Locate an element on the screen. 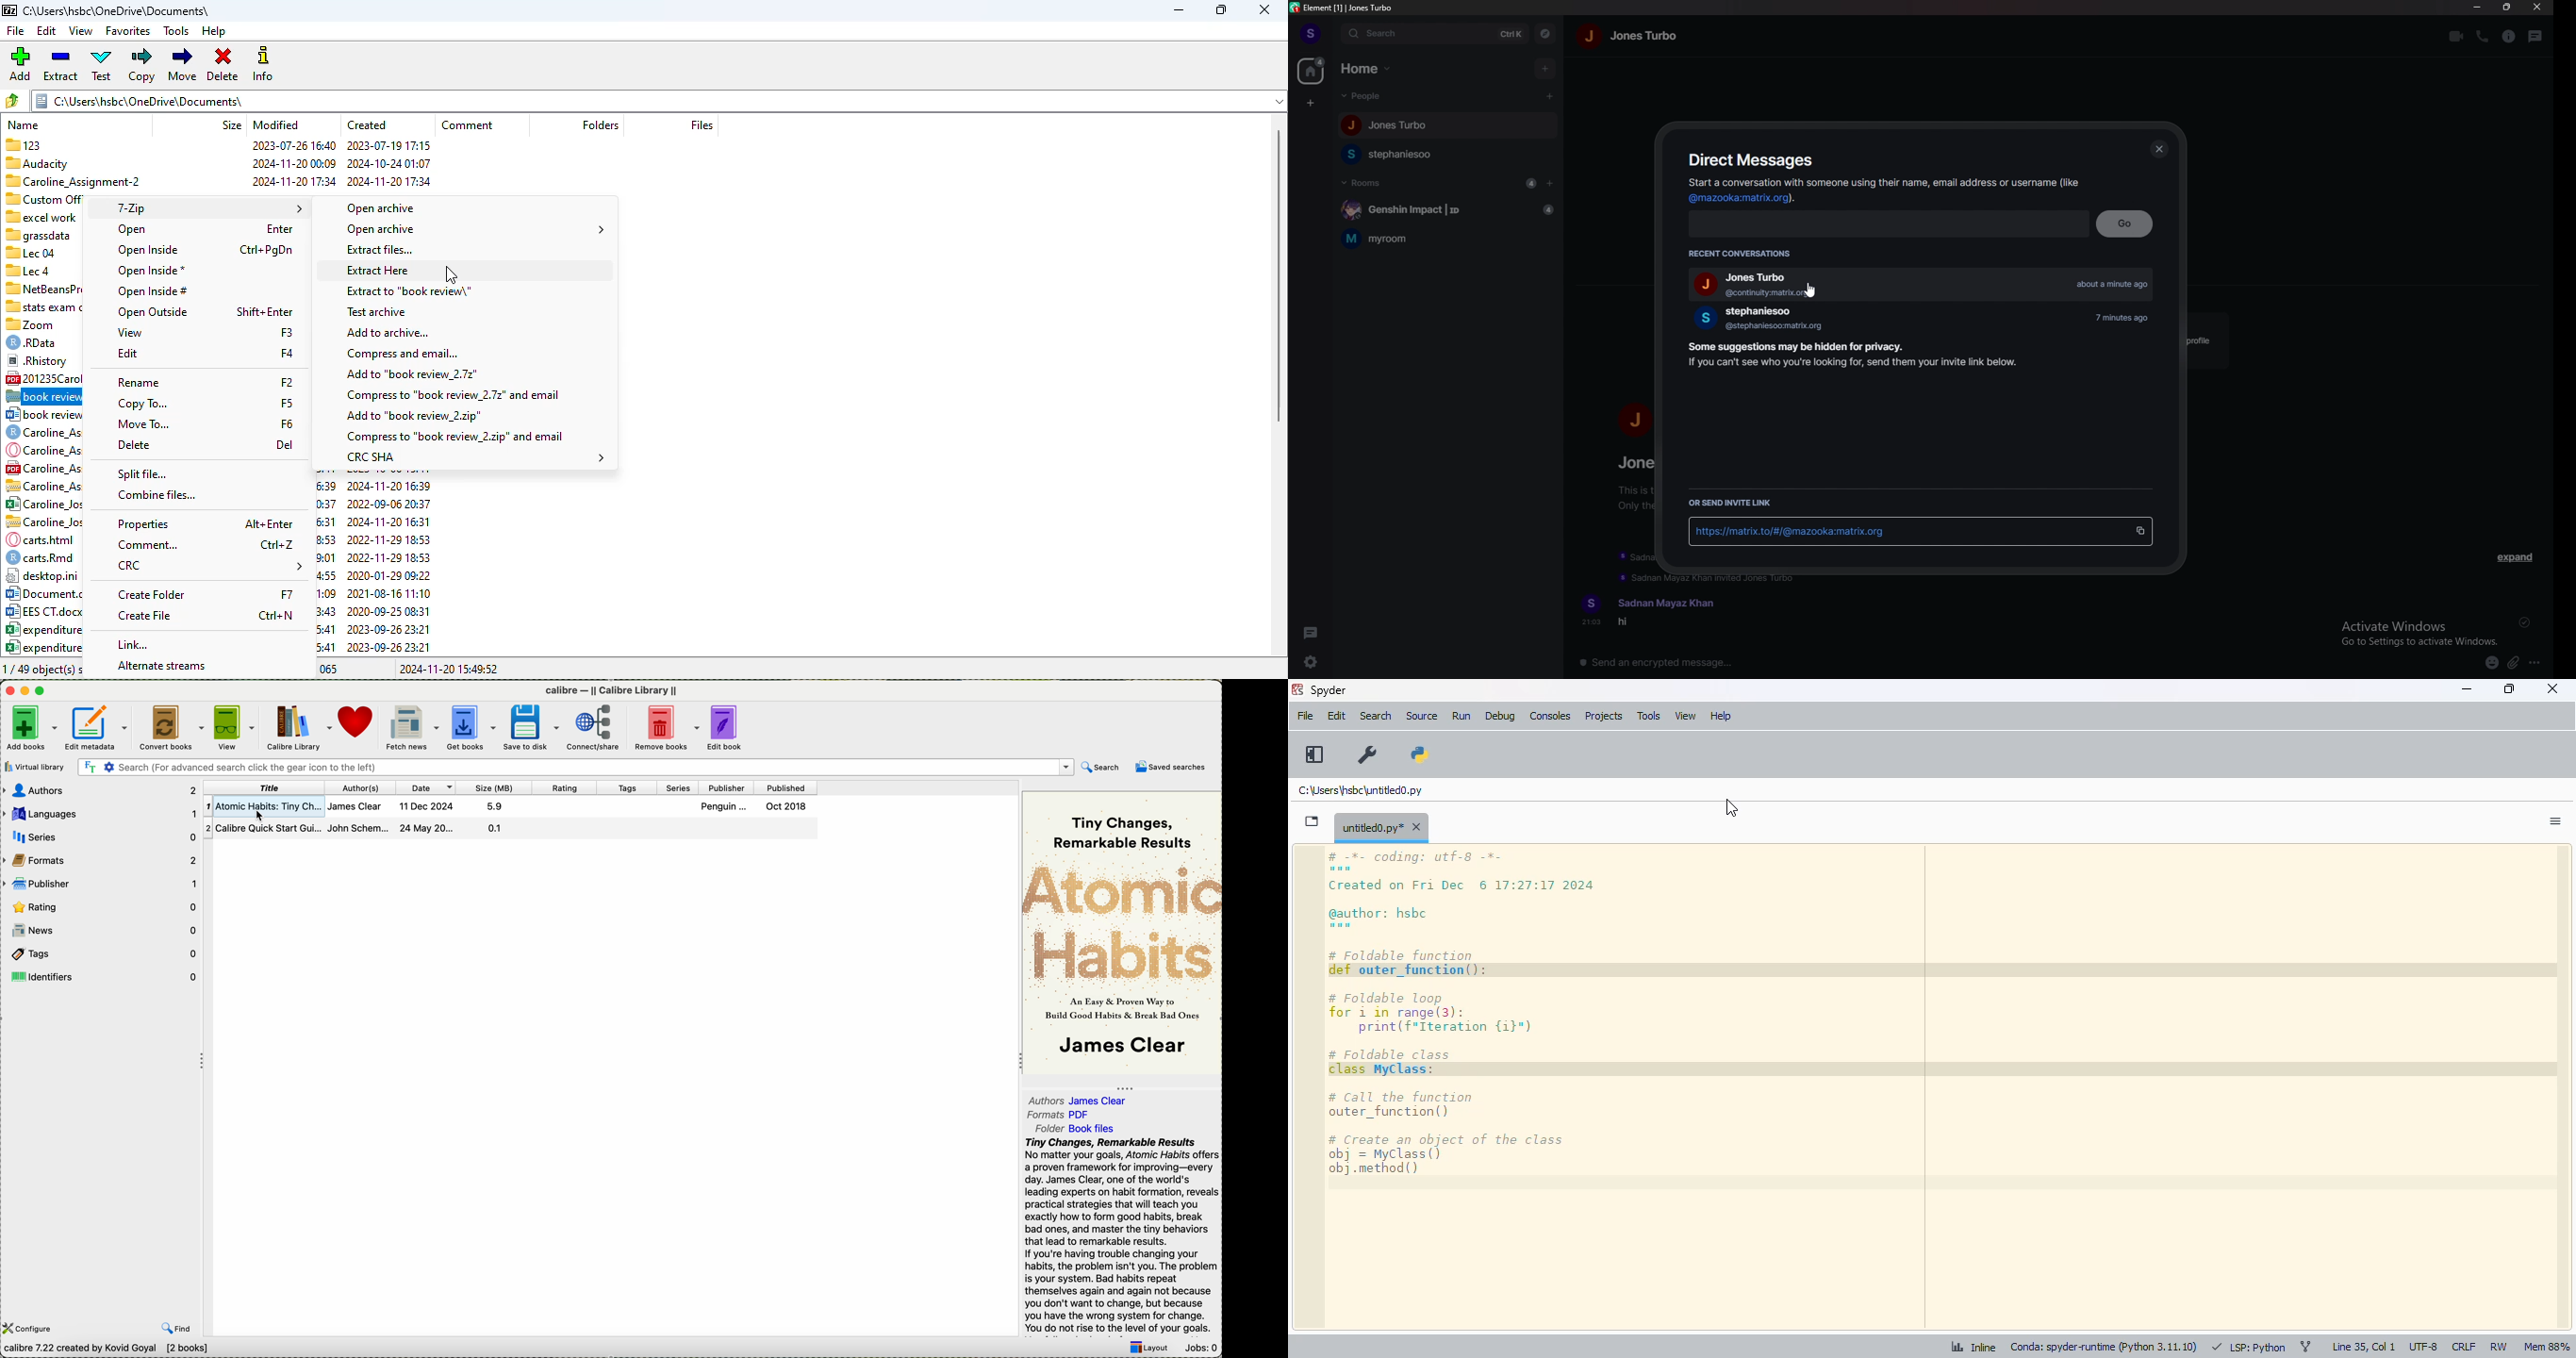  threads is located at coordinates (1312, 632).